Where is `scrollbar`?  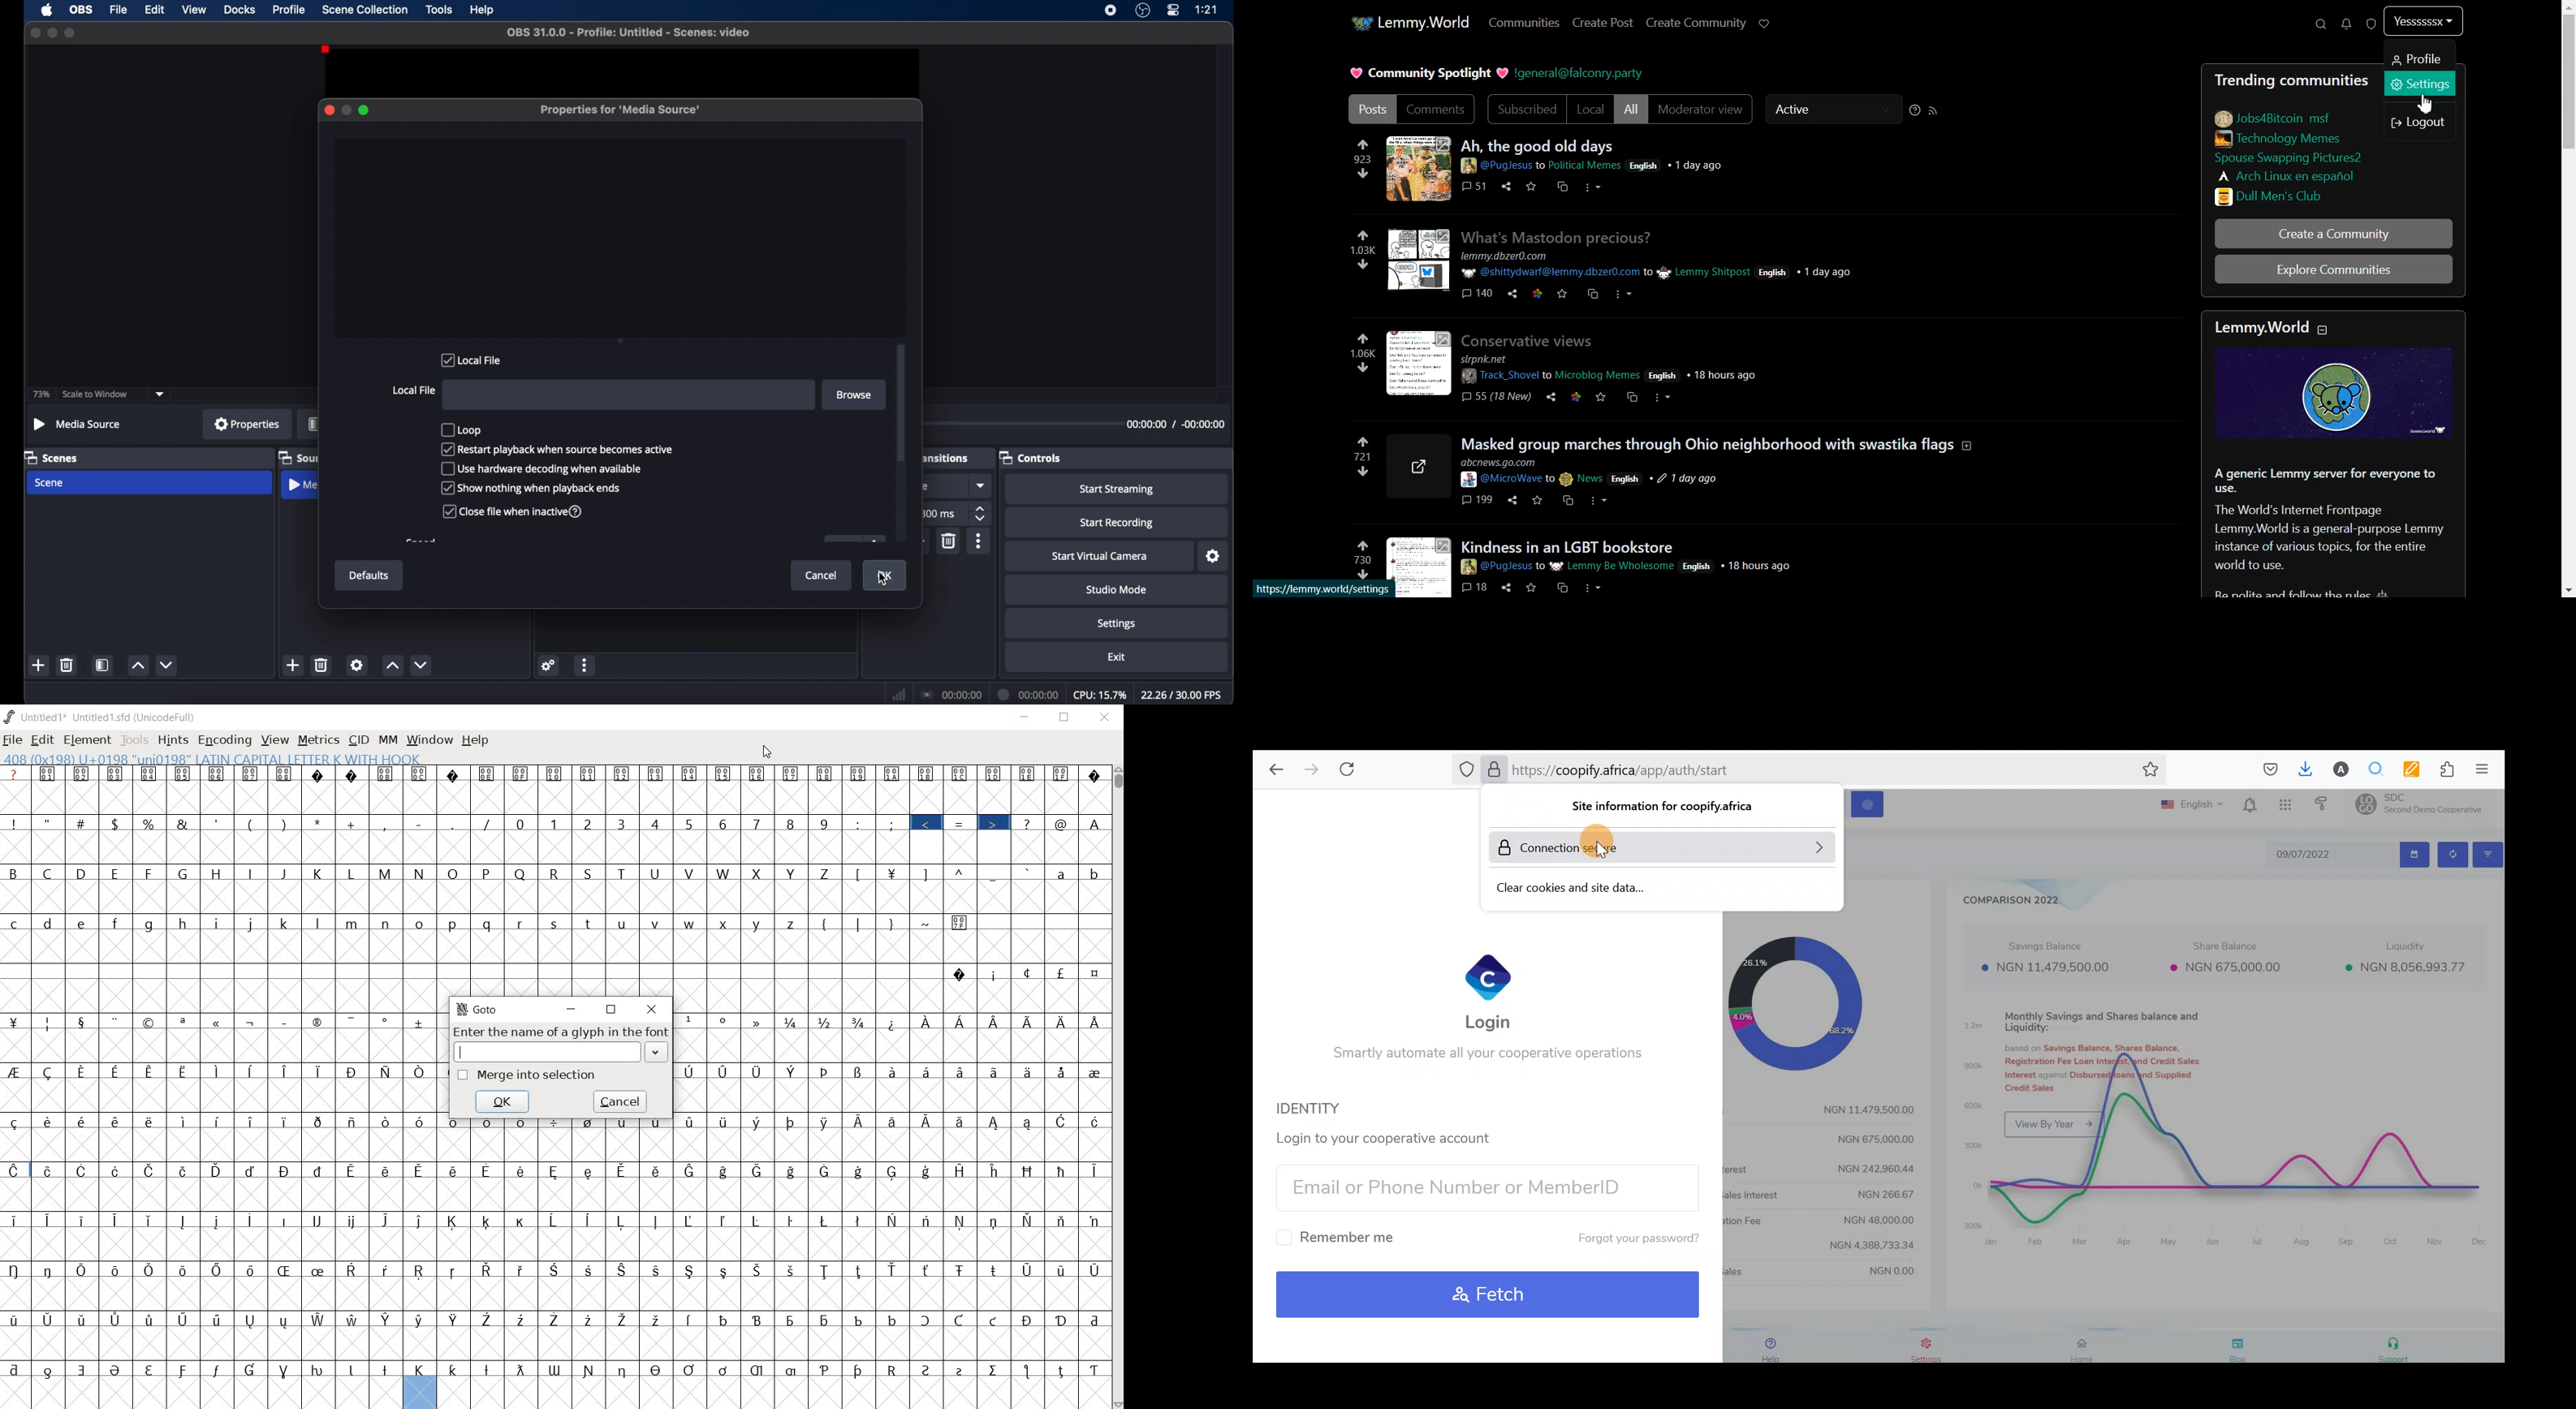 scrollbar is located at coordinates (1117, 1086).